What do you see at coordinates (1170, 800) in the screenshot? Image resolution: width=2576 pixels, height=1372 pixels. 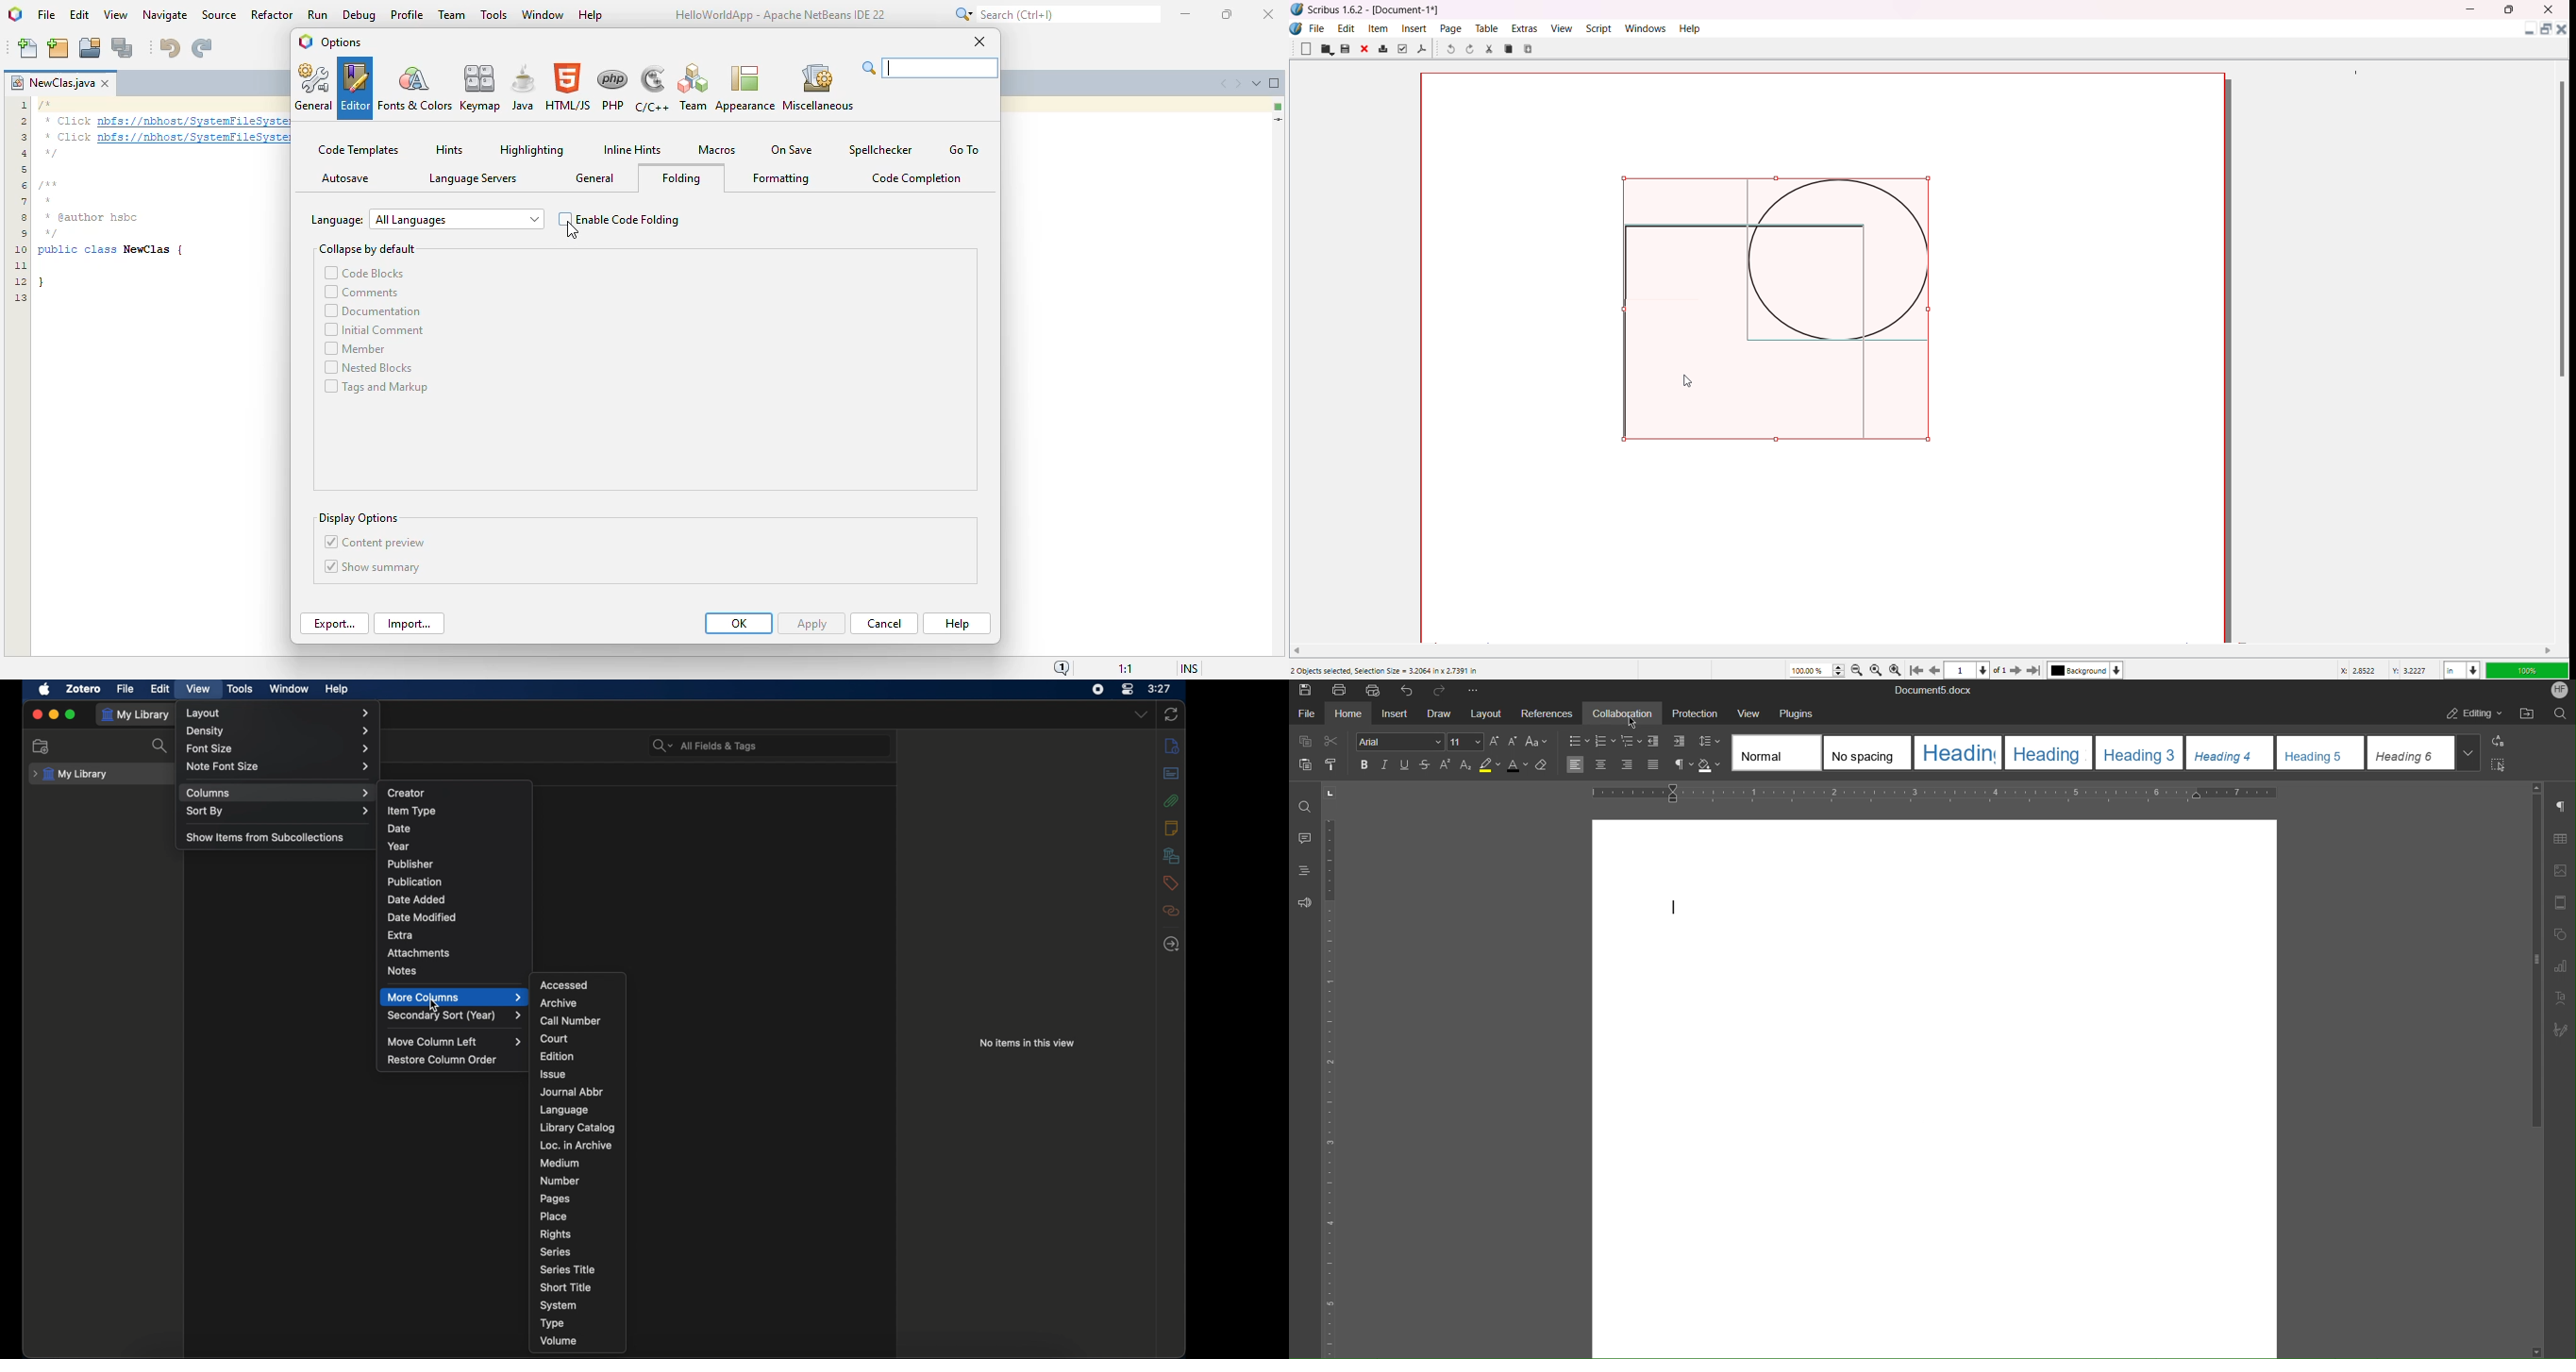 I see `attachments` at bounding box center [1170, 800].